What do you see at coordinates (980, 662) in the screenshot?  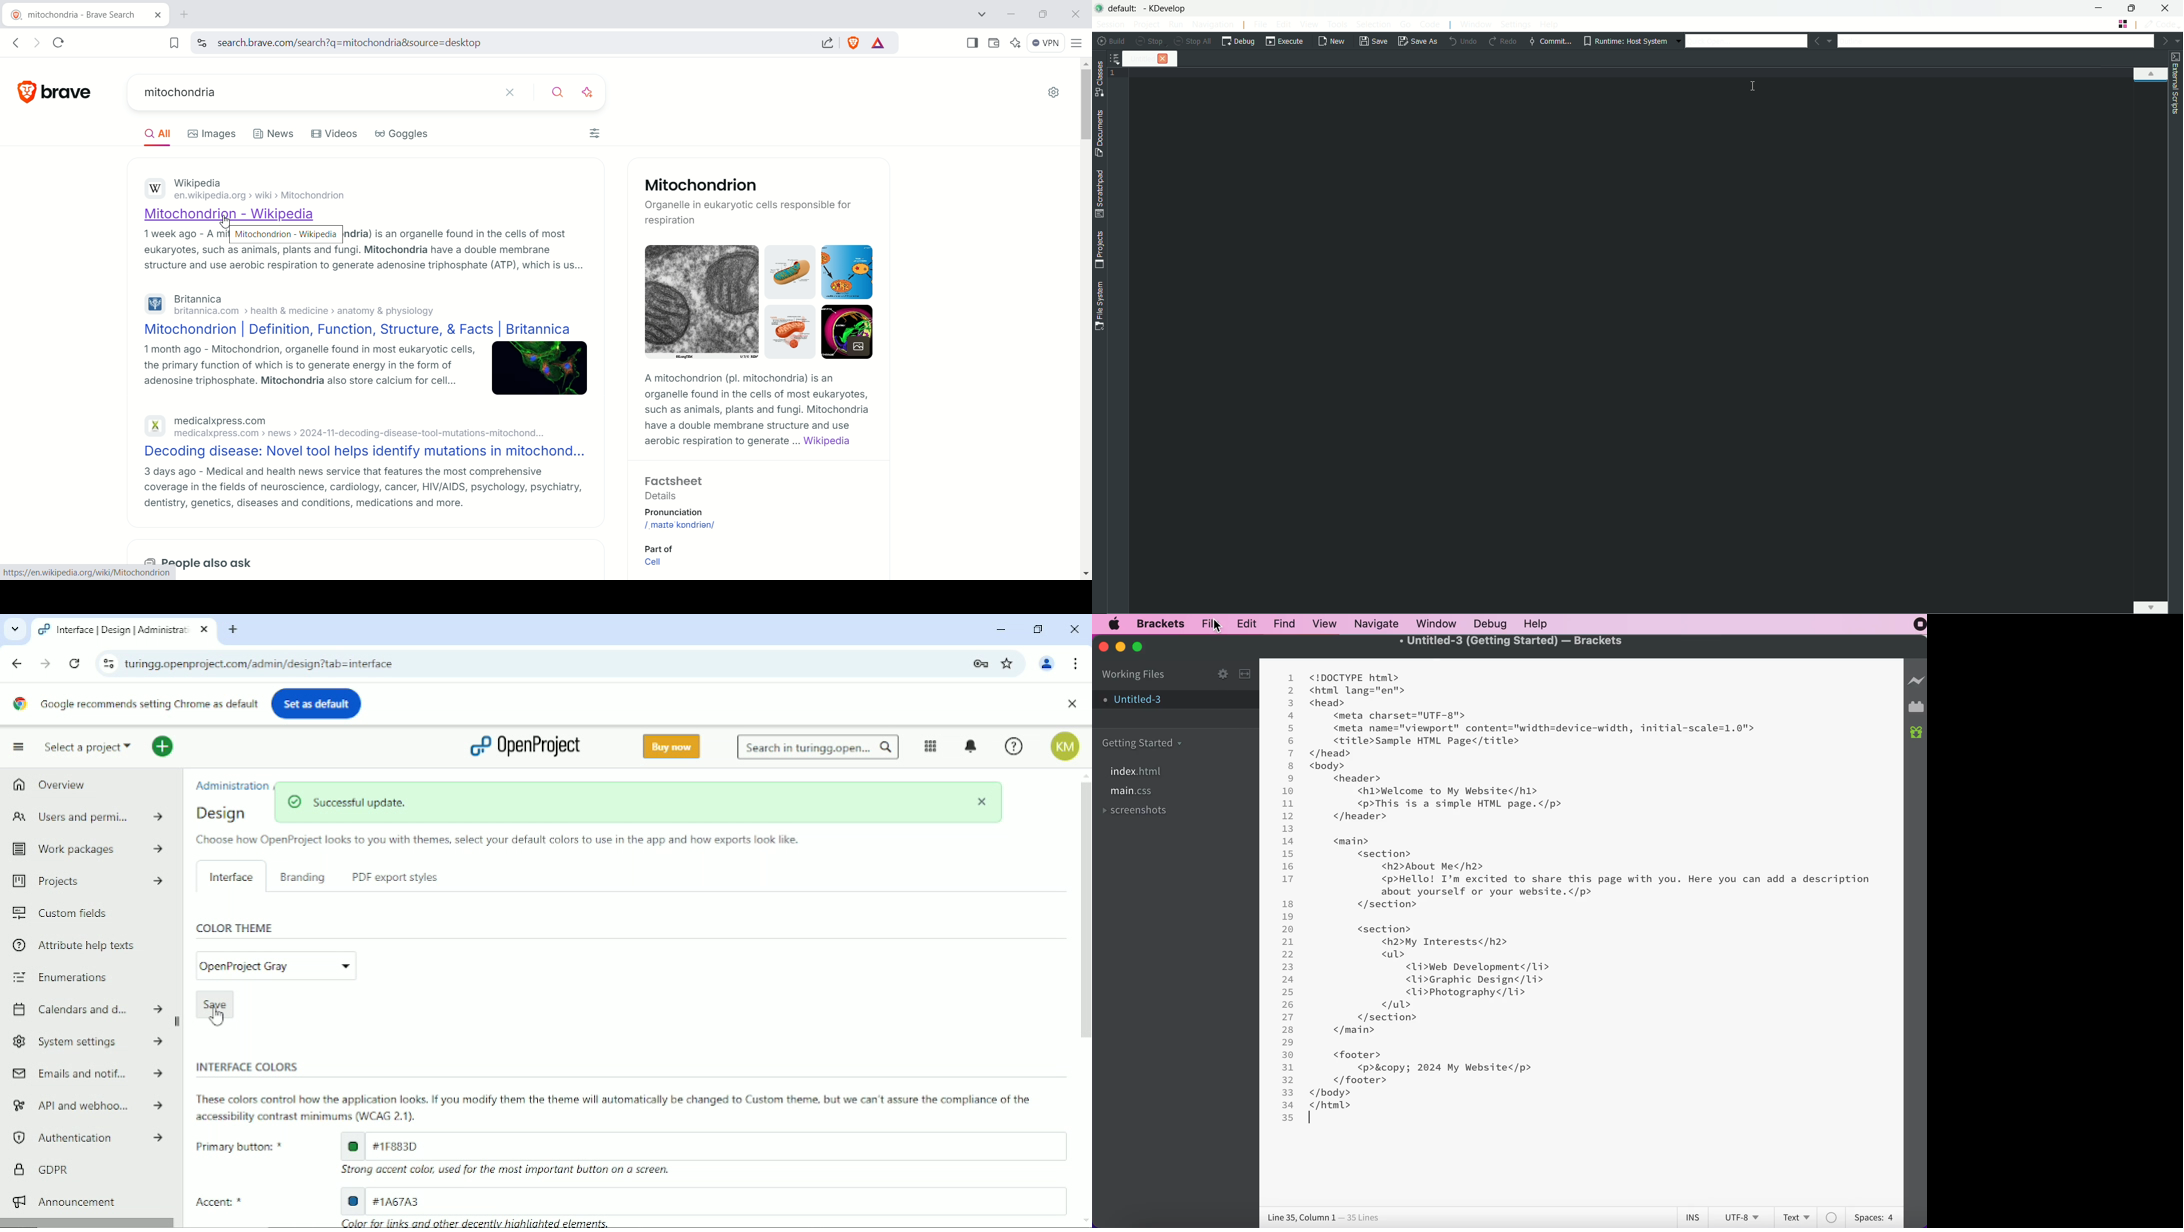 I see `Lock` at bounding box center [980, 662].